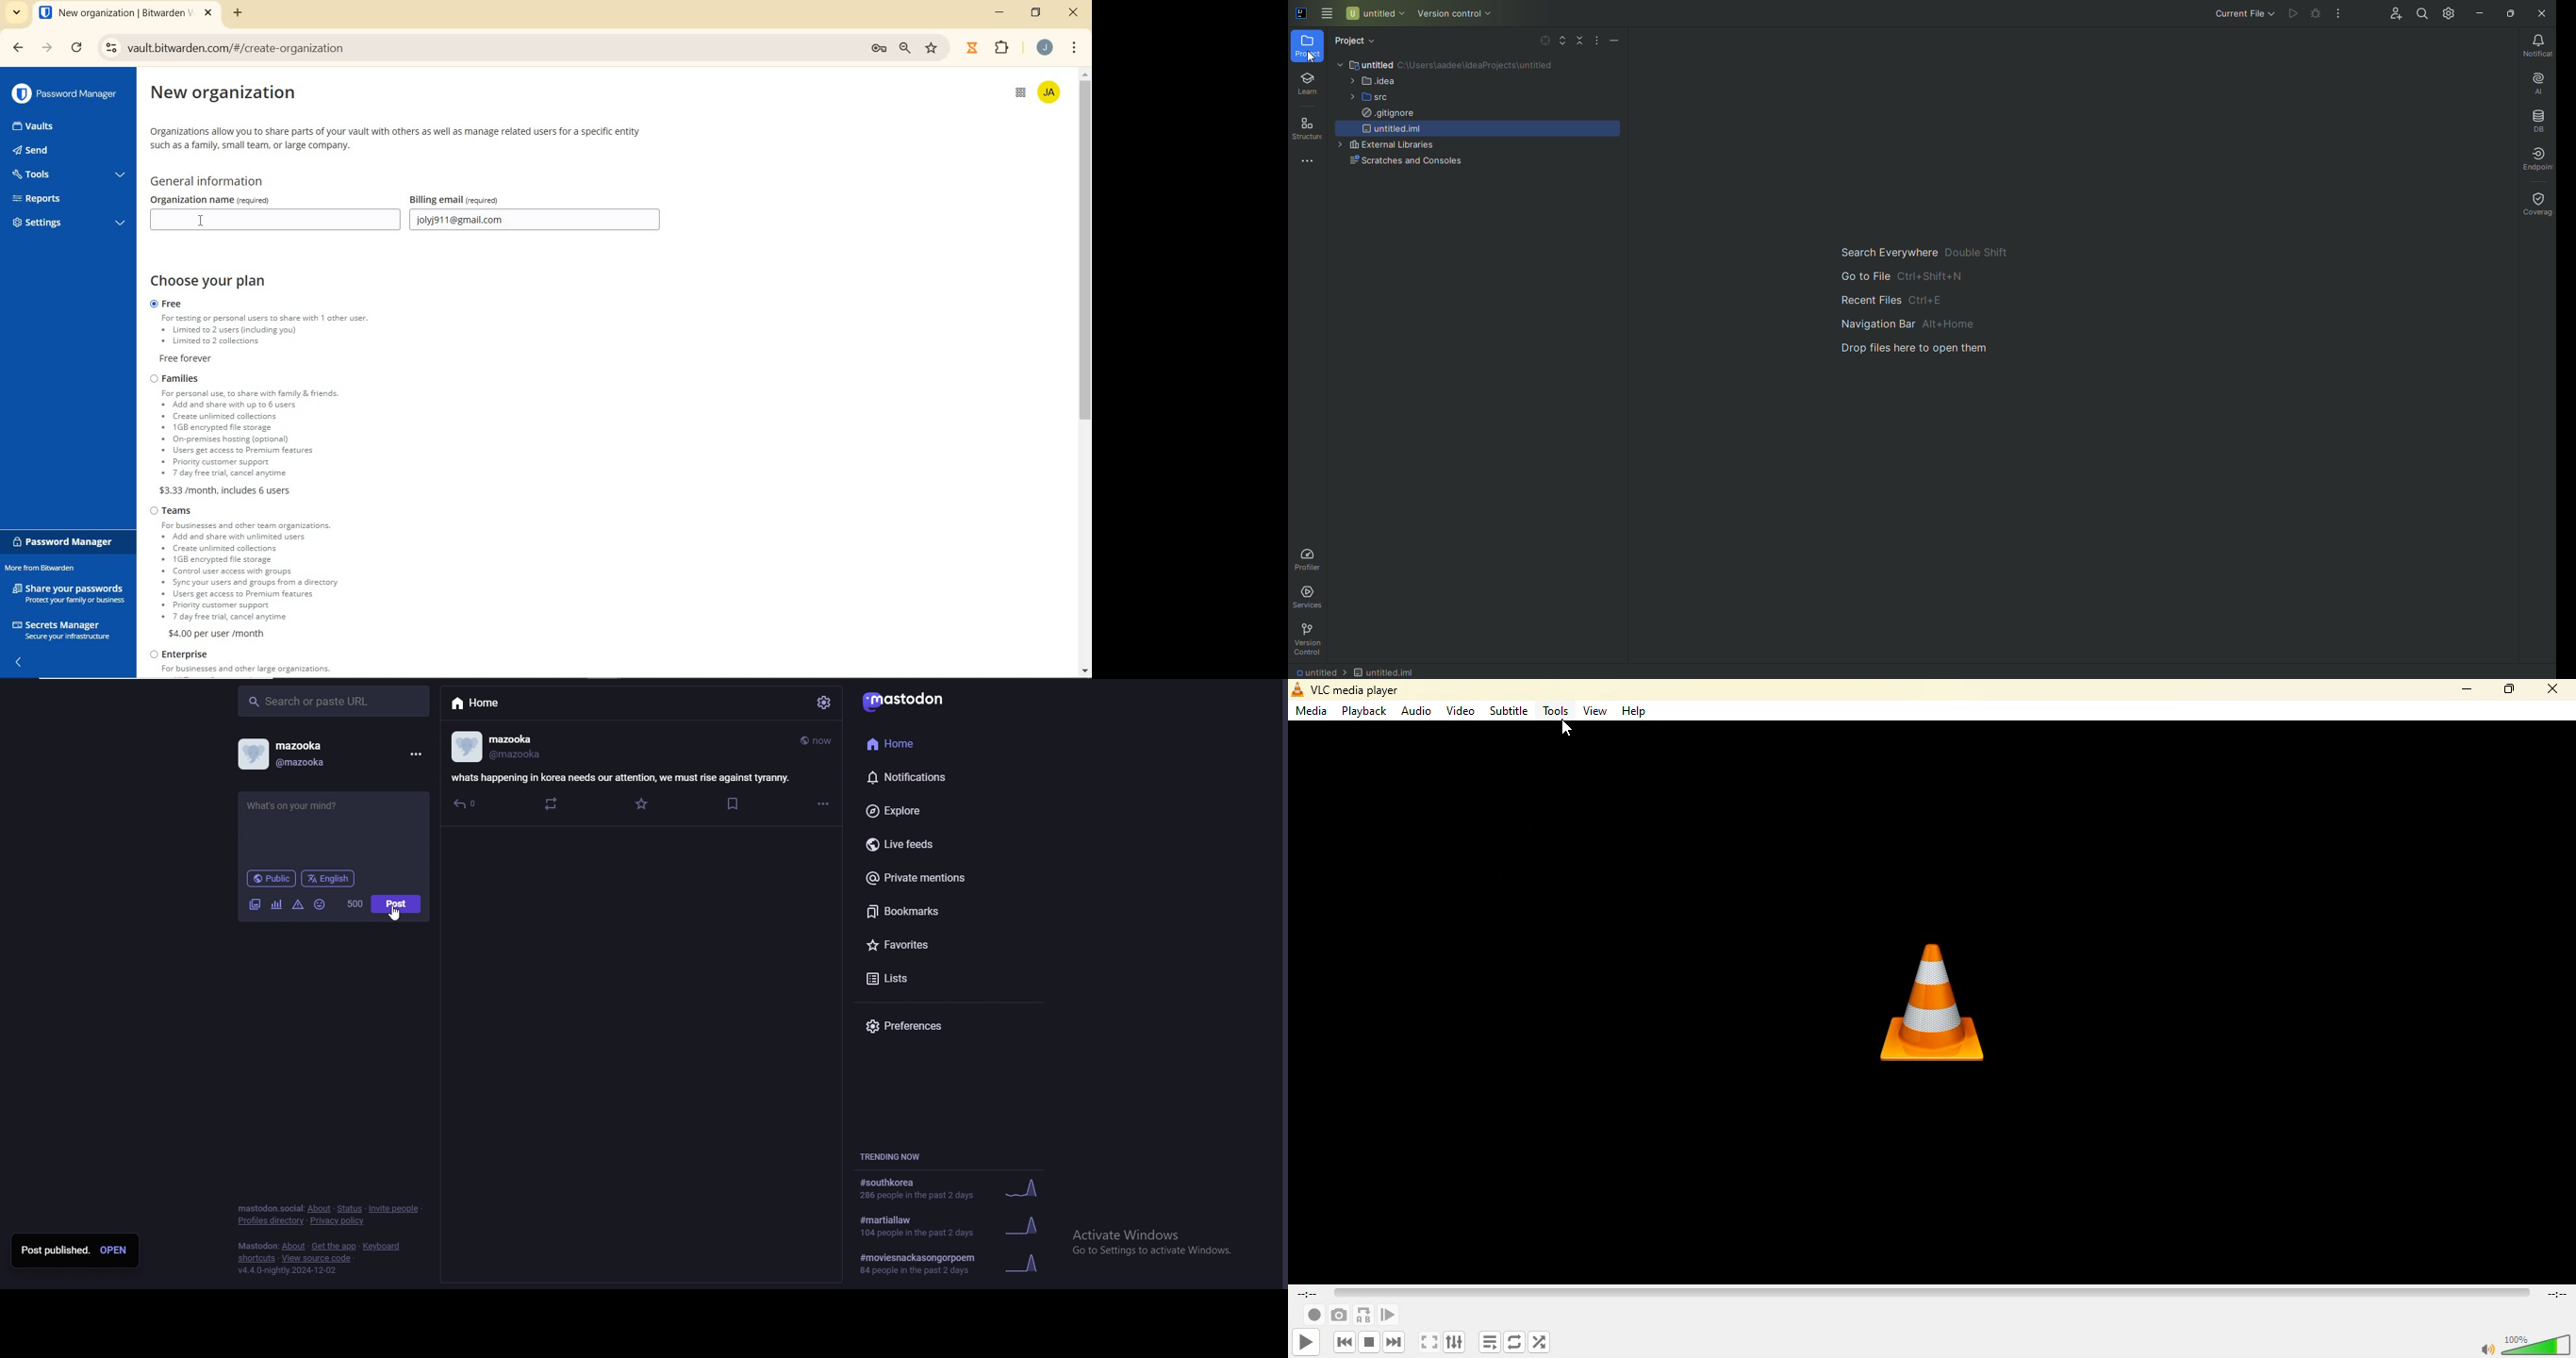 The height and width of the screenshot is (1372, 2576). What do you see at coordinates (2478, 13) in the screenshot?
I see `Minimize` at bounding box center [2478, 13].